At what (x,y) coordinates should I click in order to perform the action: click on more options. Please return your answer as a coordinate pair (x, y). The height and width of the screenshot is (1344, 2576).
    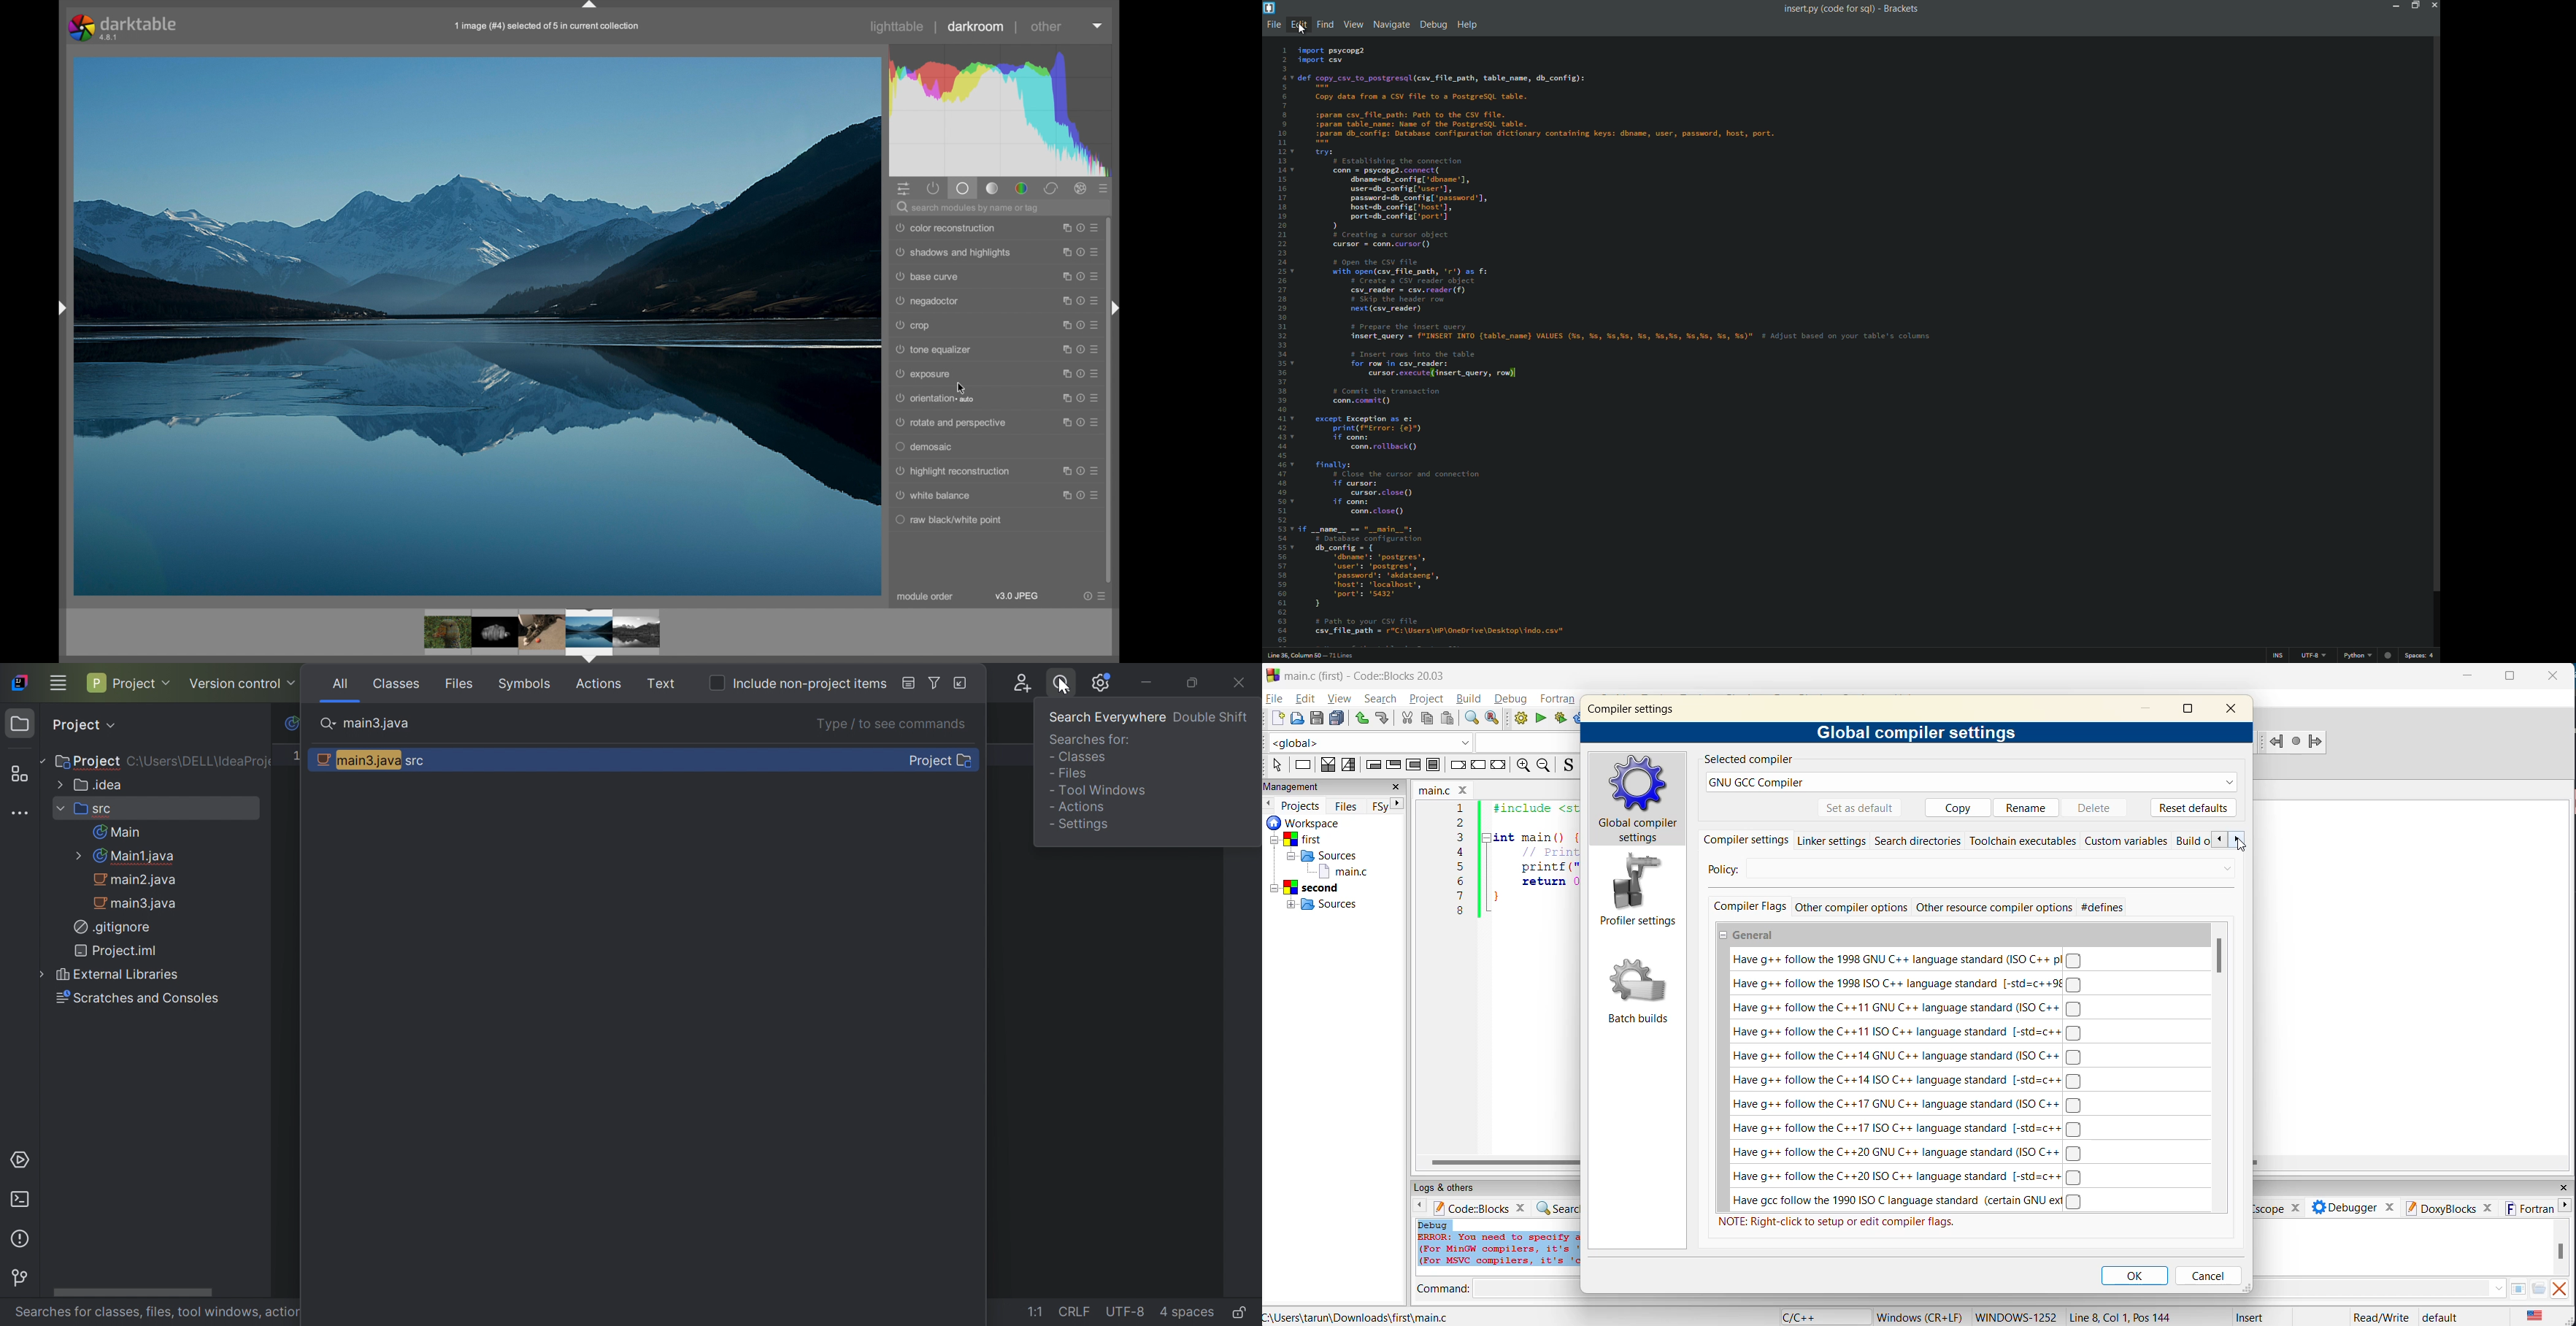
    Looking at the image, I should click on (1096, 596).